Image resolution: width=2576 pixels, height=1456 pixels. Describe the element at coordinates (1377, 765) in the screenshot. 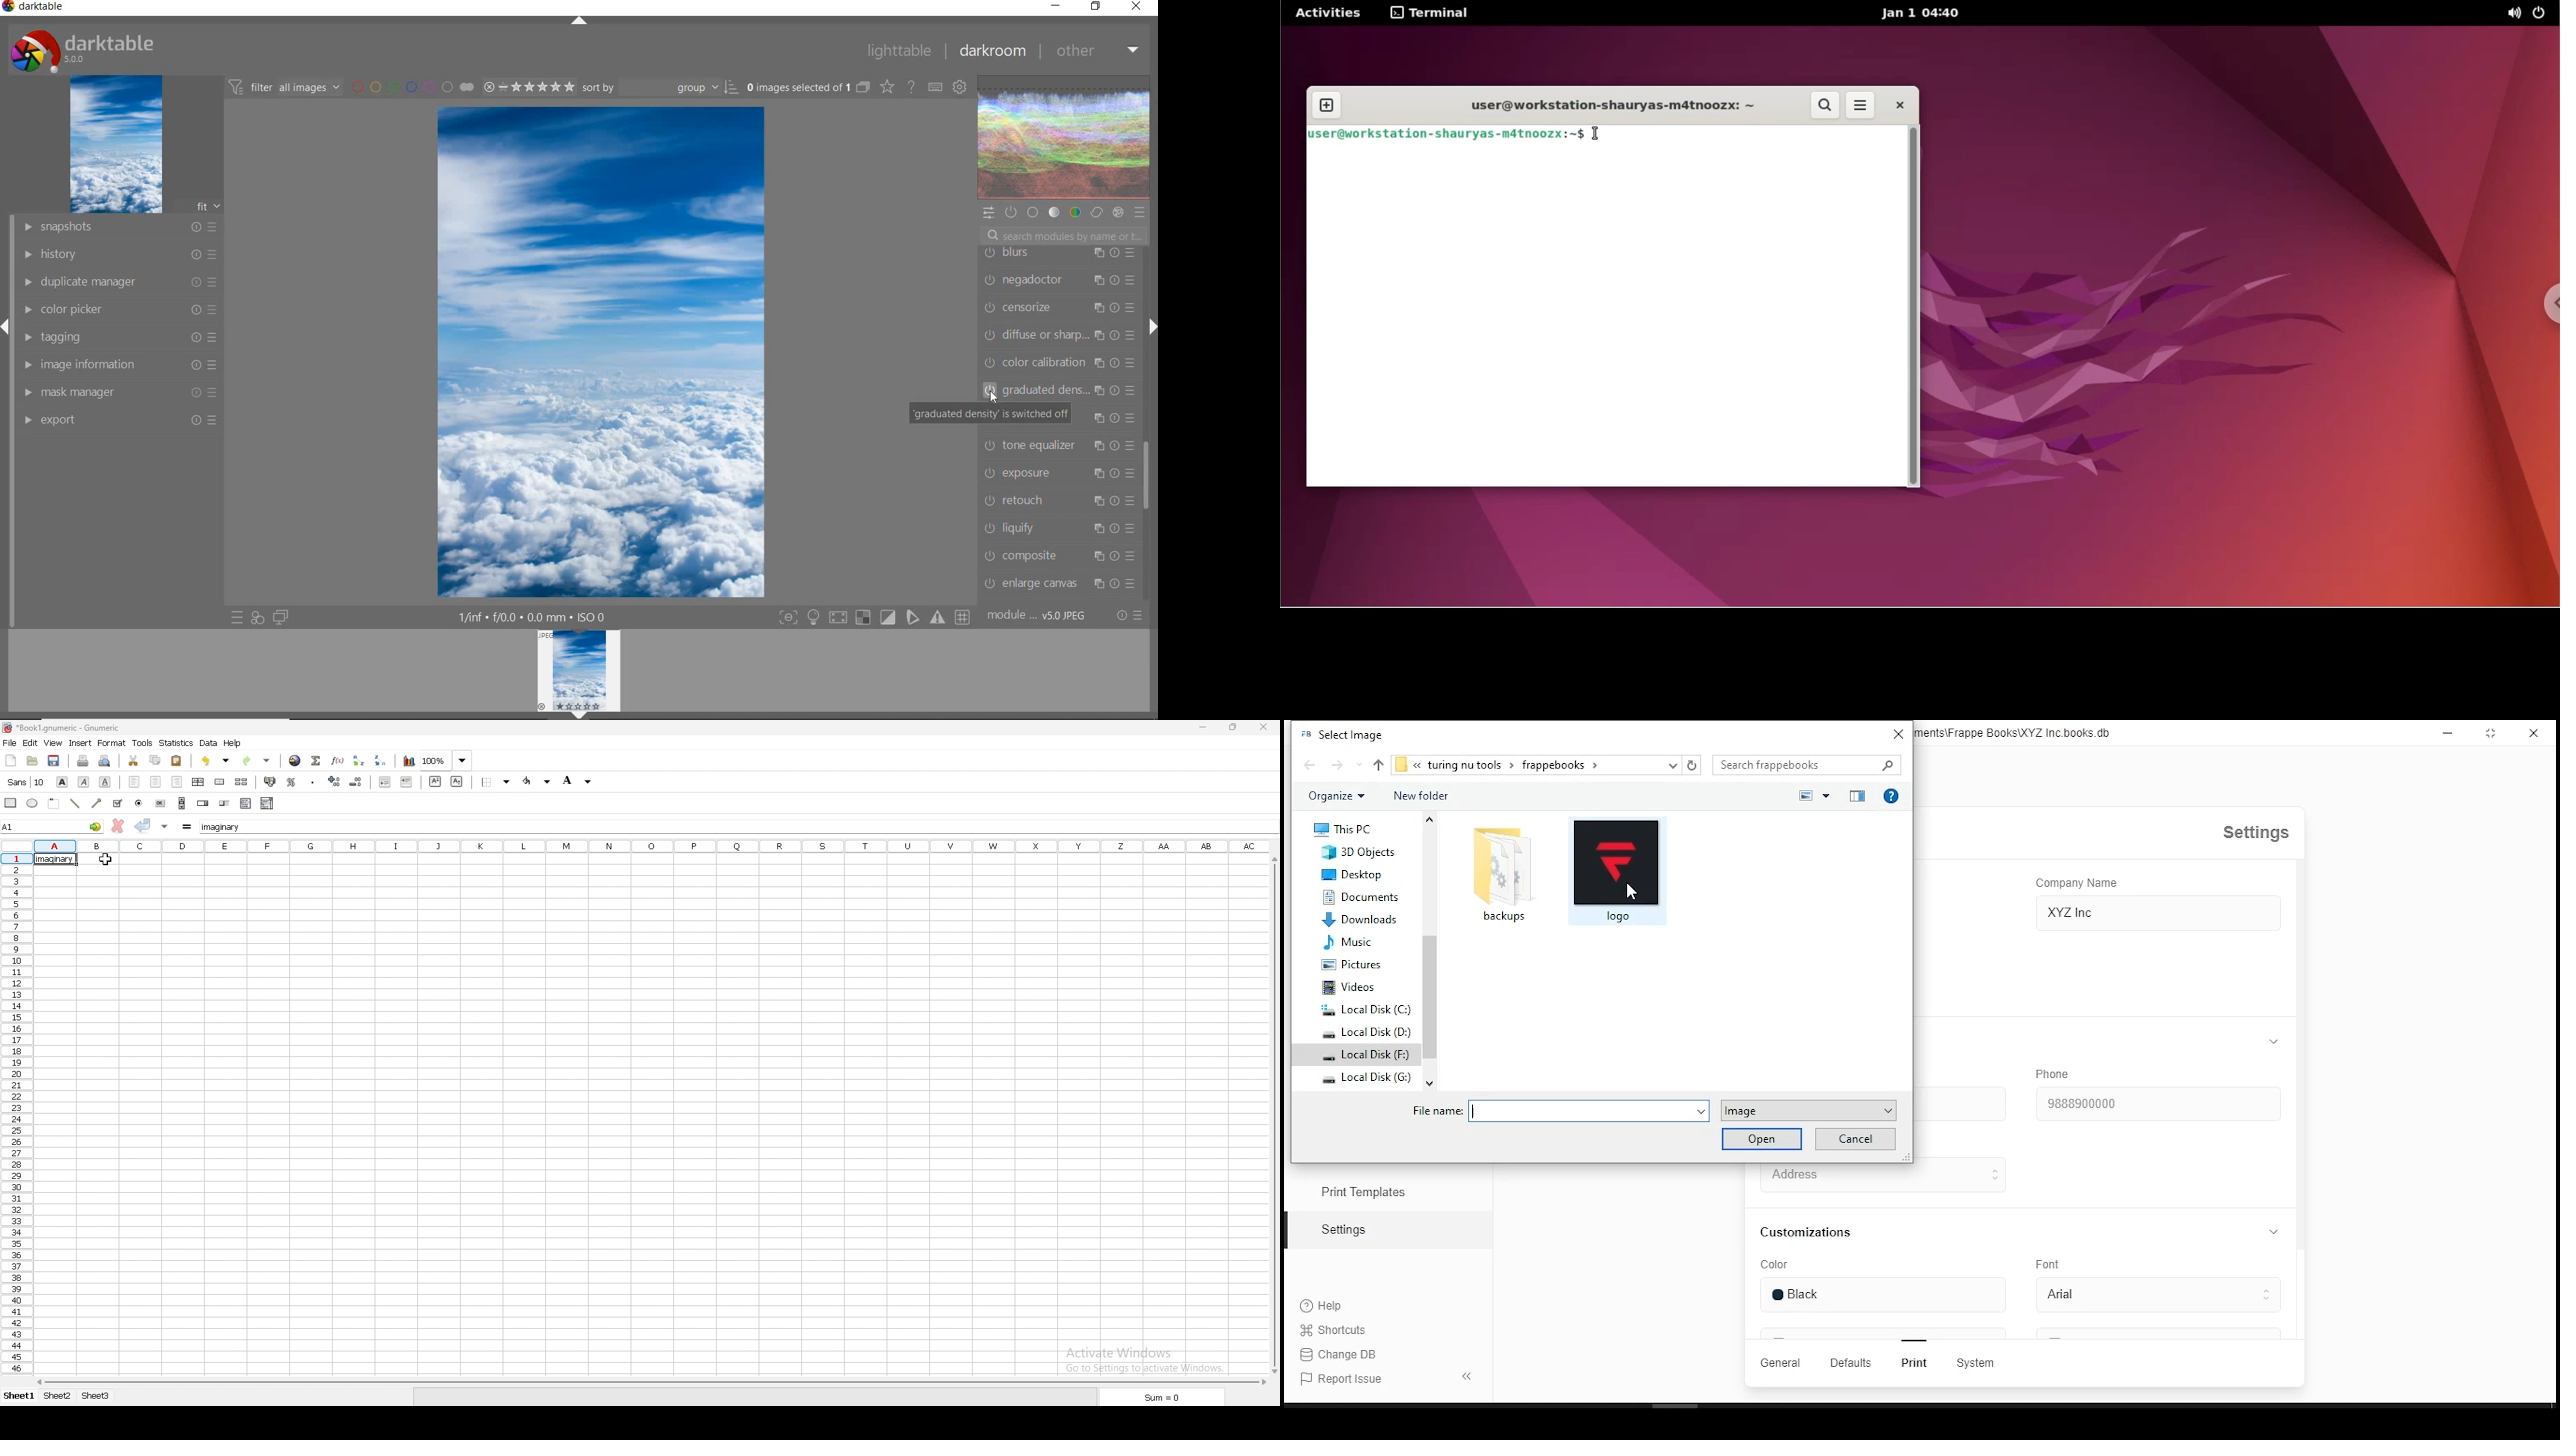

I see `up` at that location.